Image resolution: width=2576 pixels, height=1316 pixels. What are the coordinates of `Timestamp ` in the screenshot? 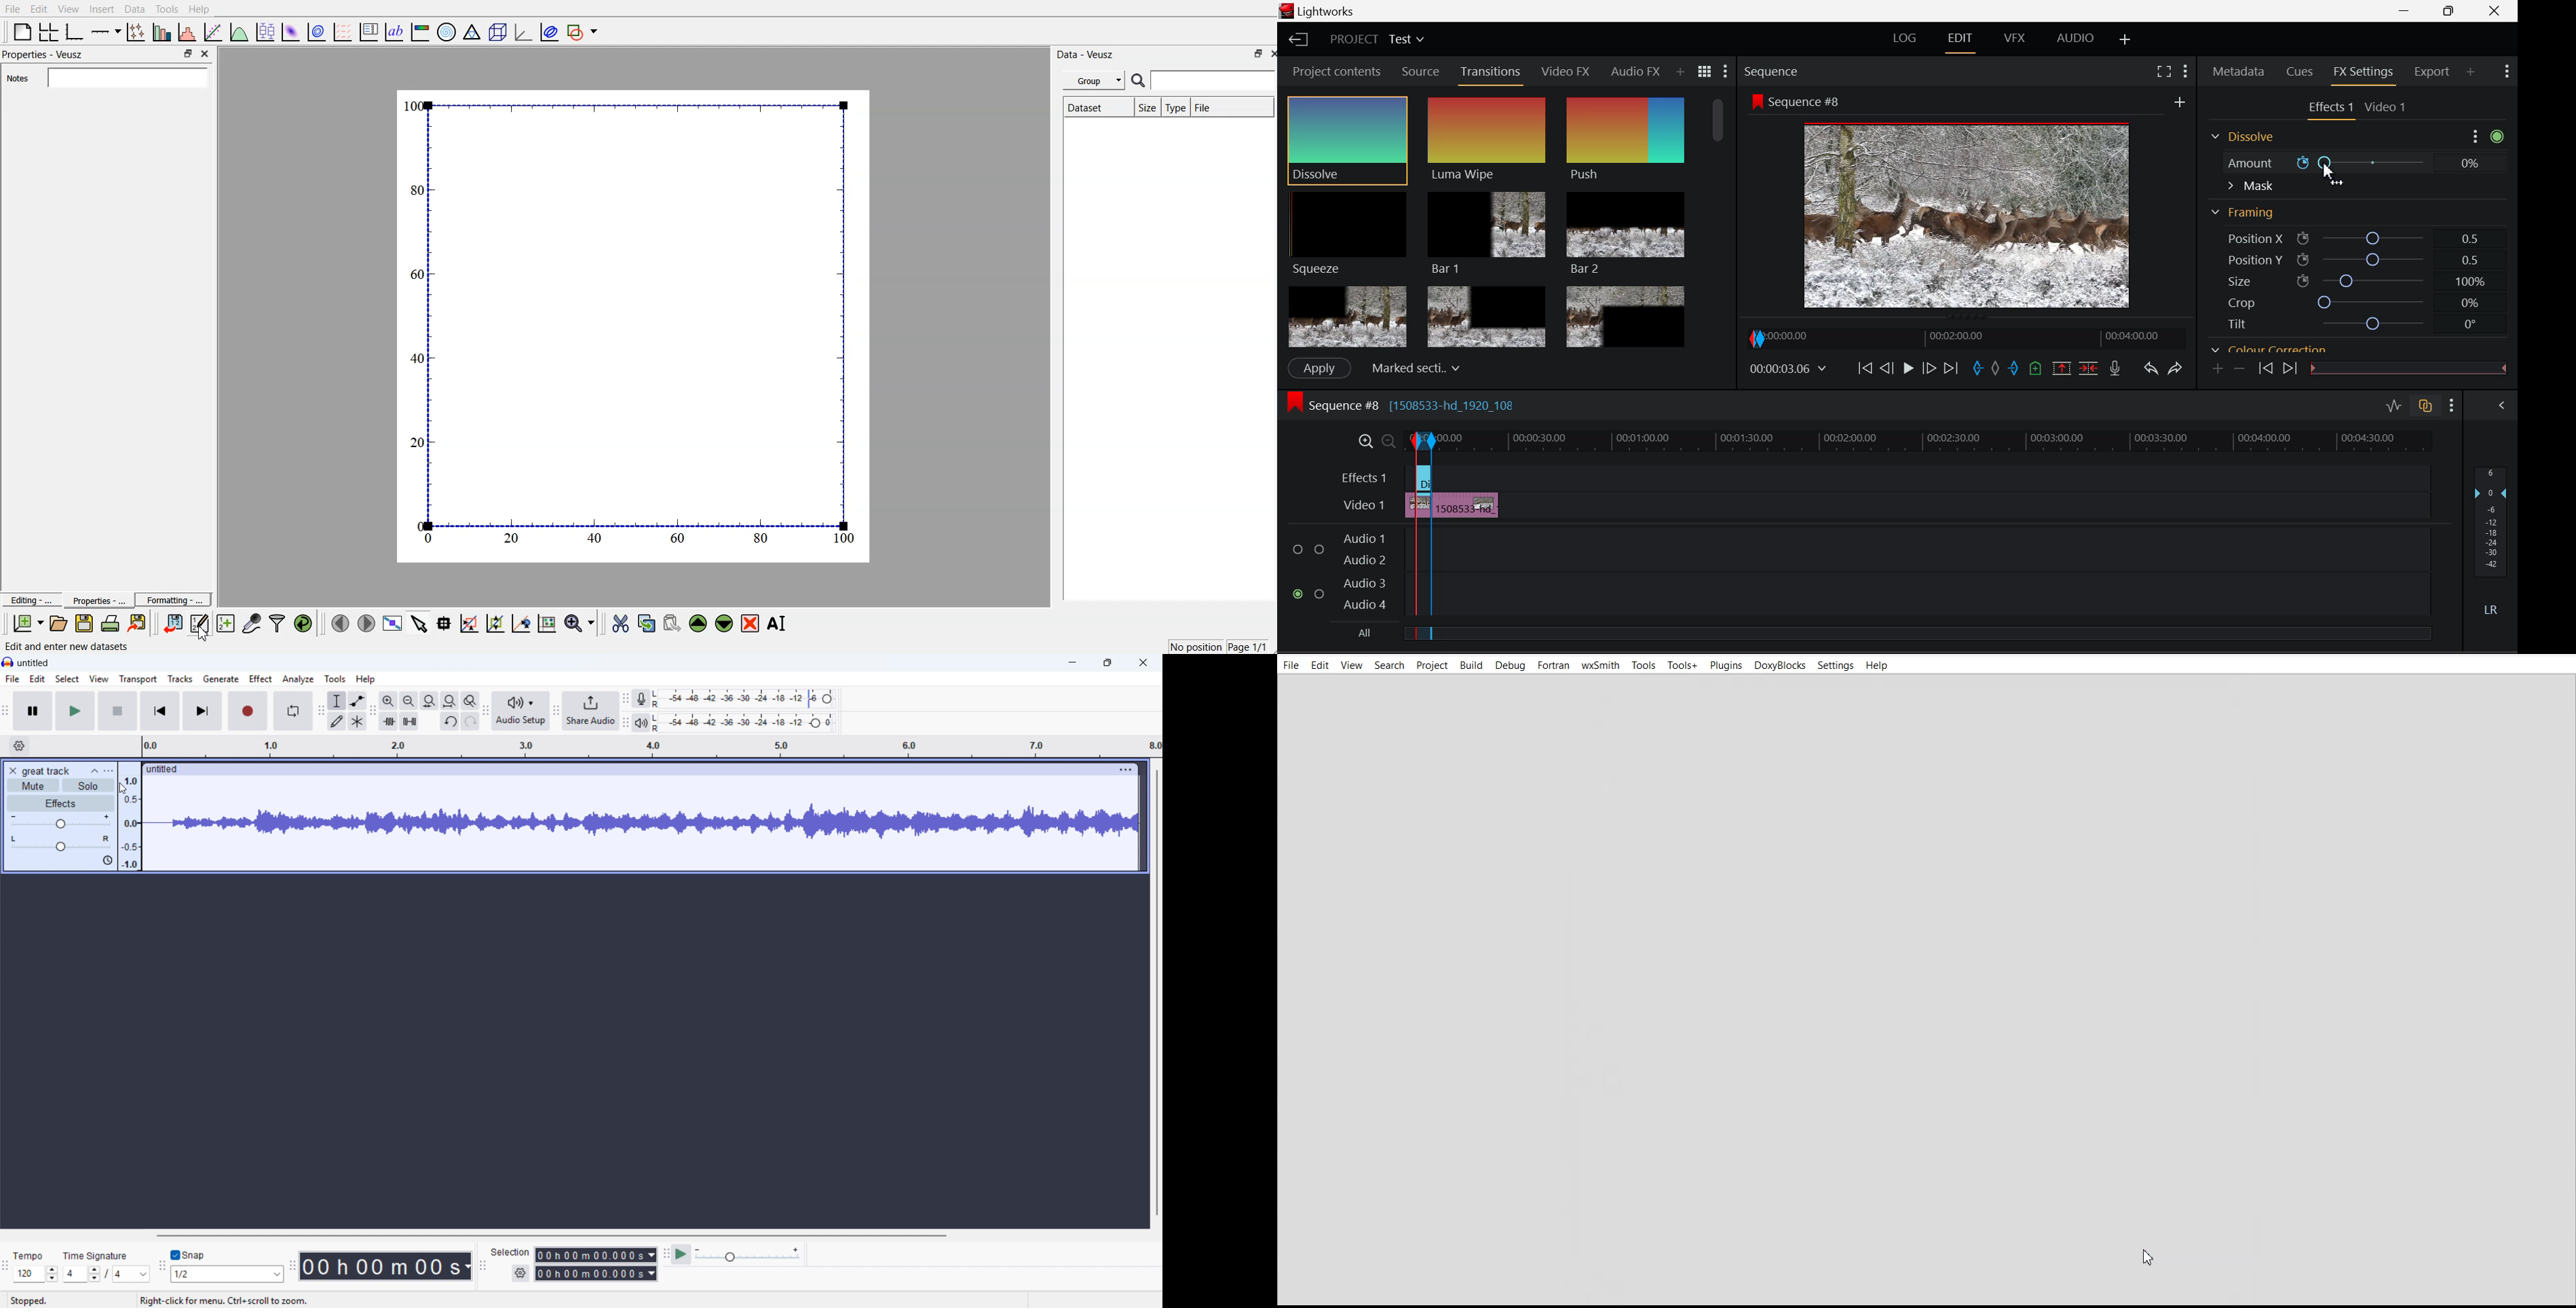 It's located at (387, 1266).